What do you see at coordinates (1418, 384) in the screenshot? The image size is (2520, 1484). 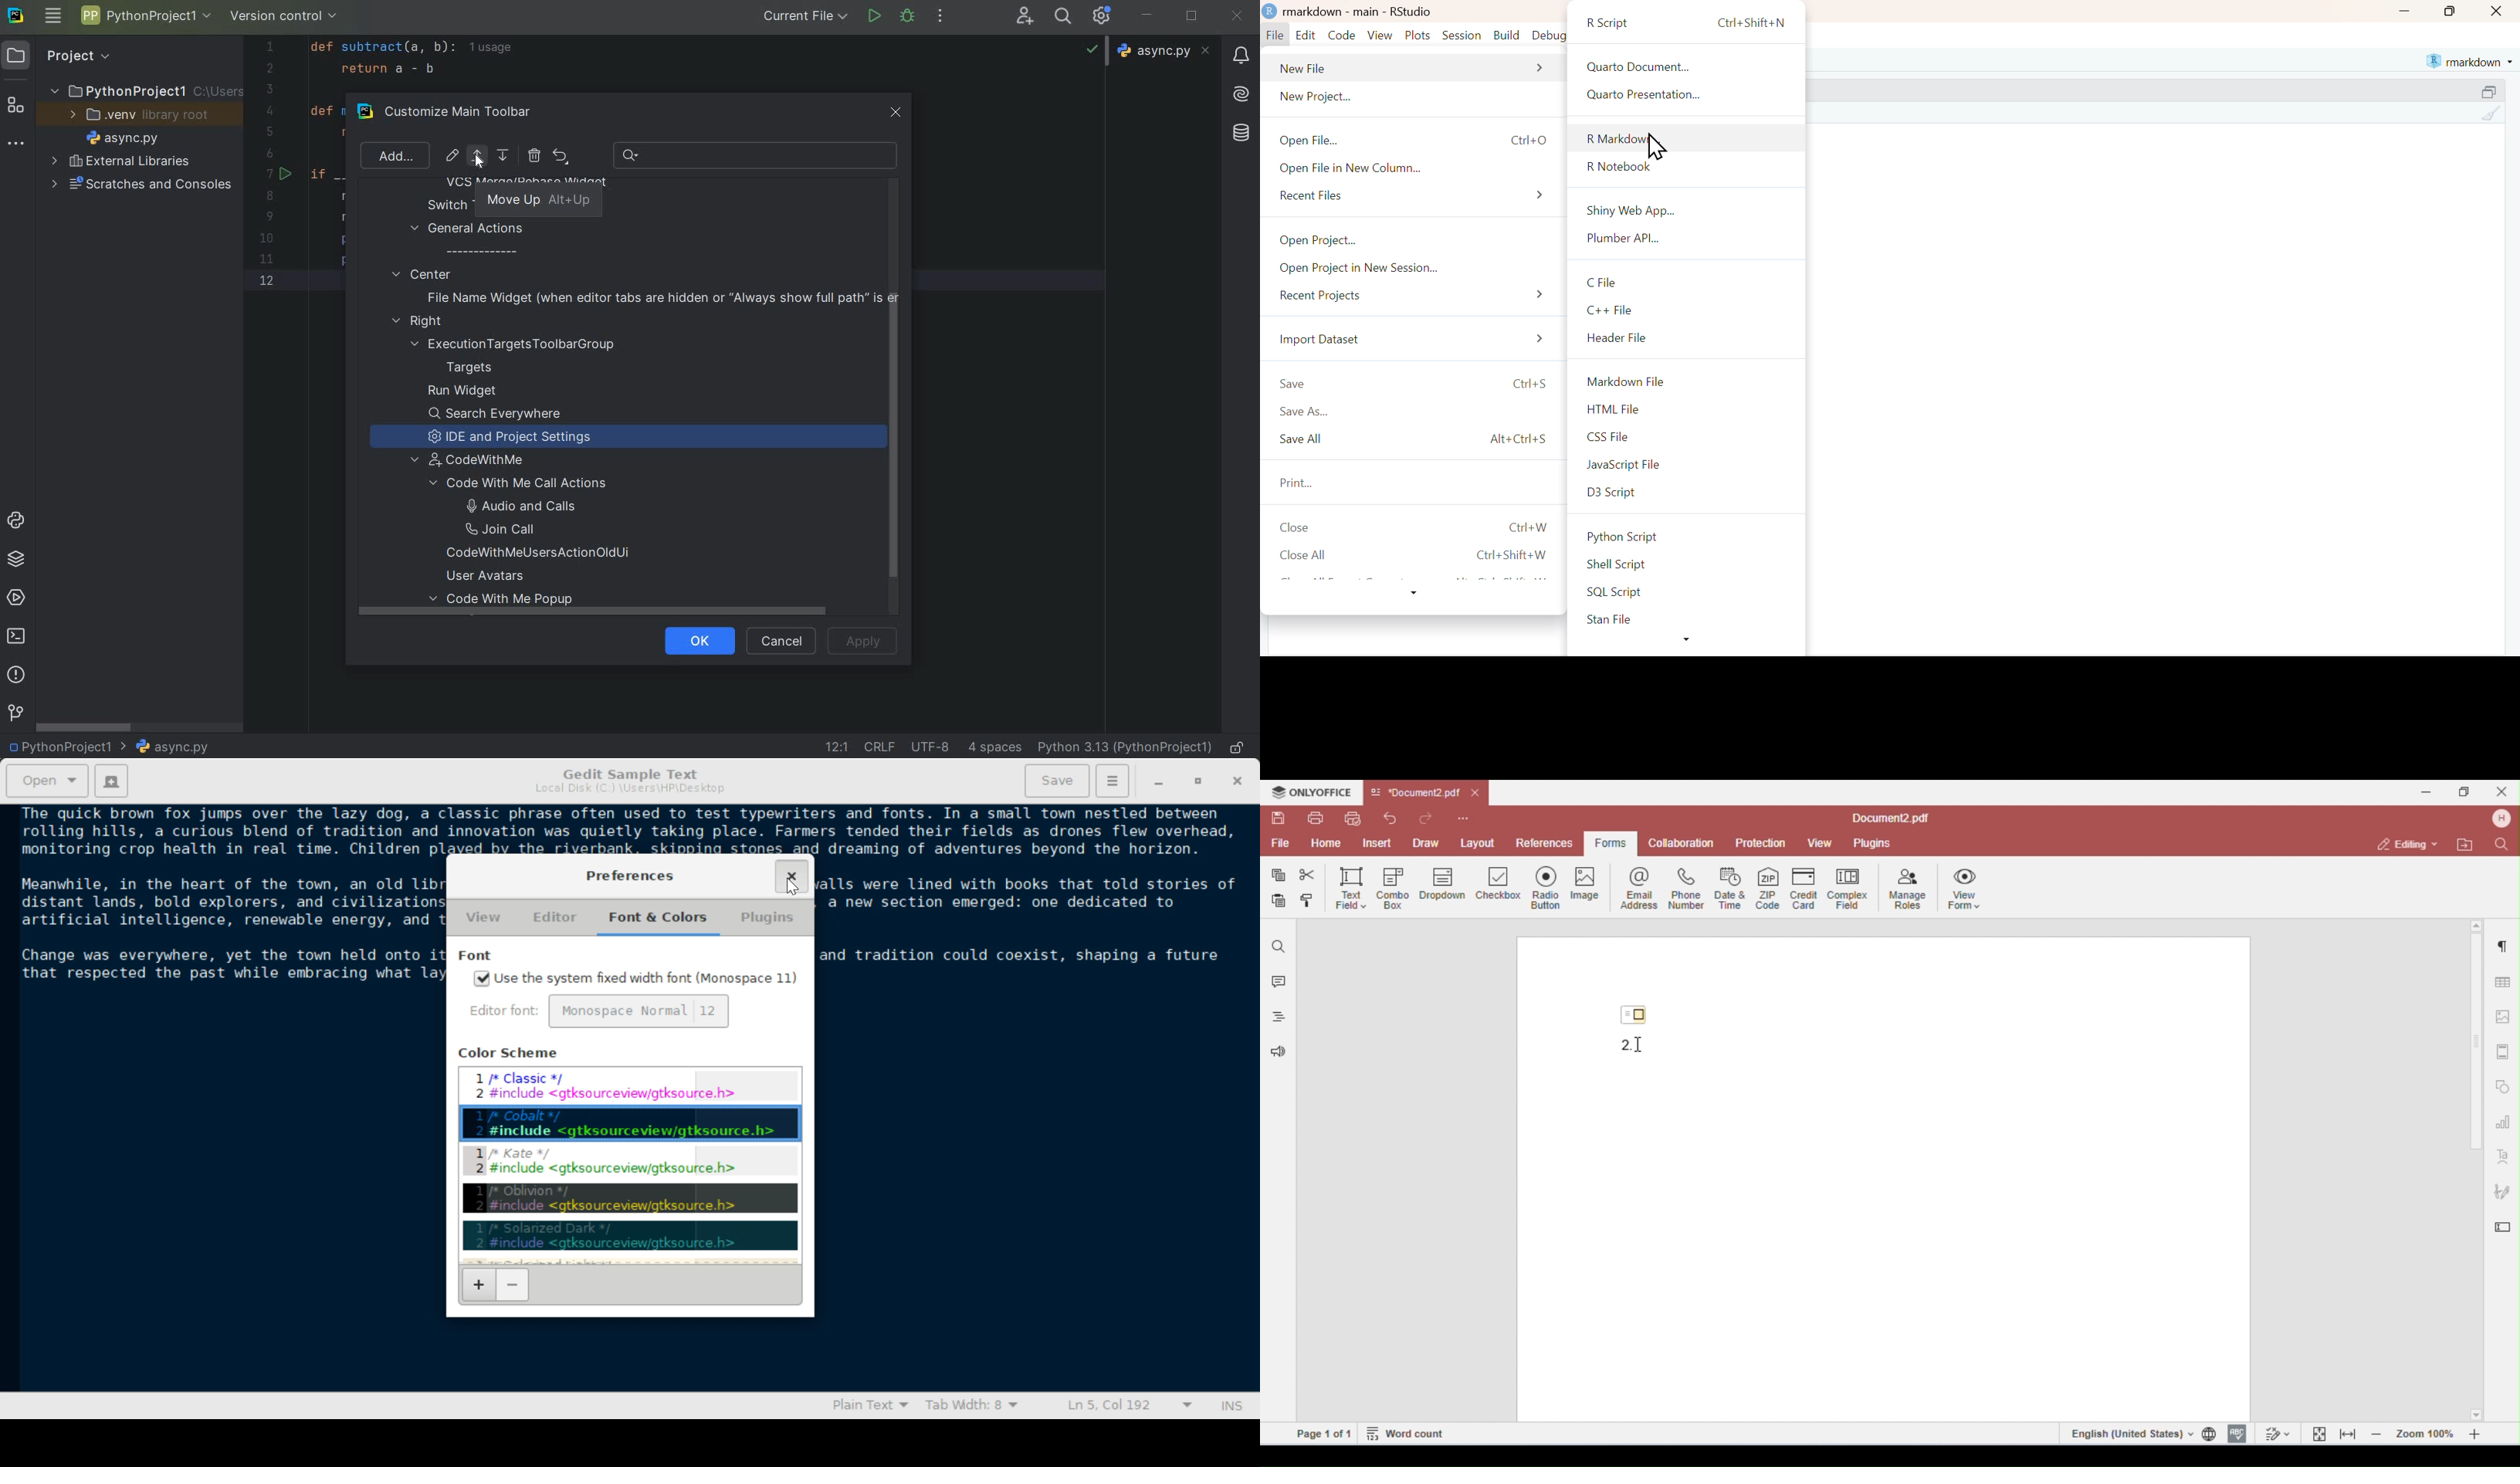 I see `save` at bounding box center [1418, 384].